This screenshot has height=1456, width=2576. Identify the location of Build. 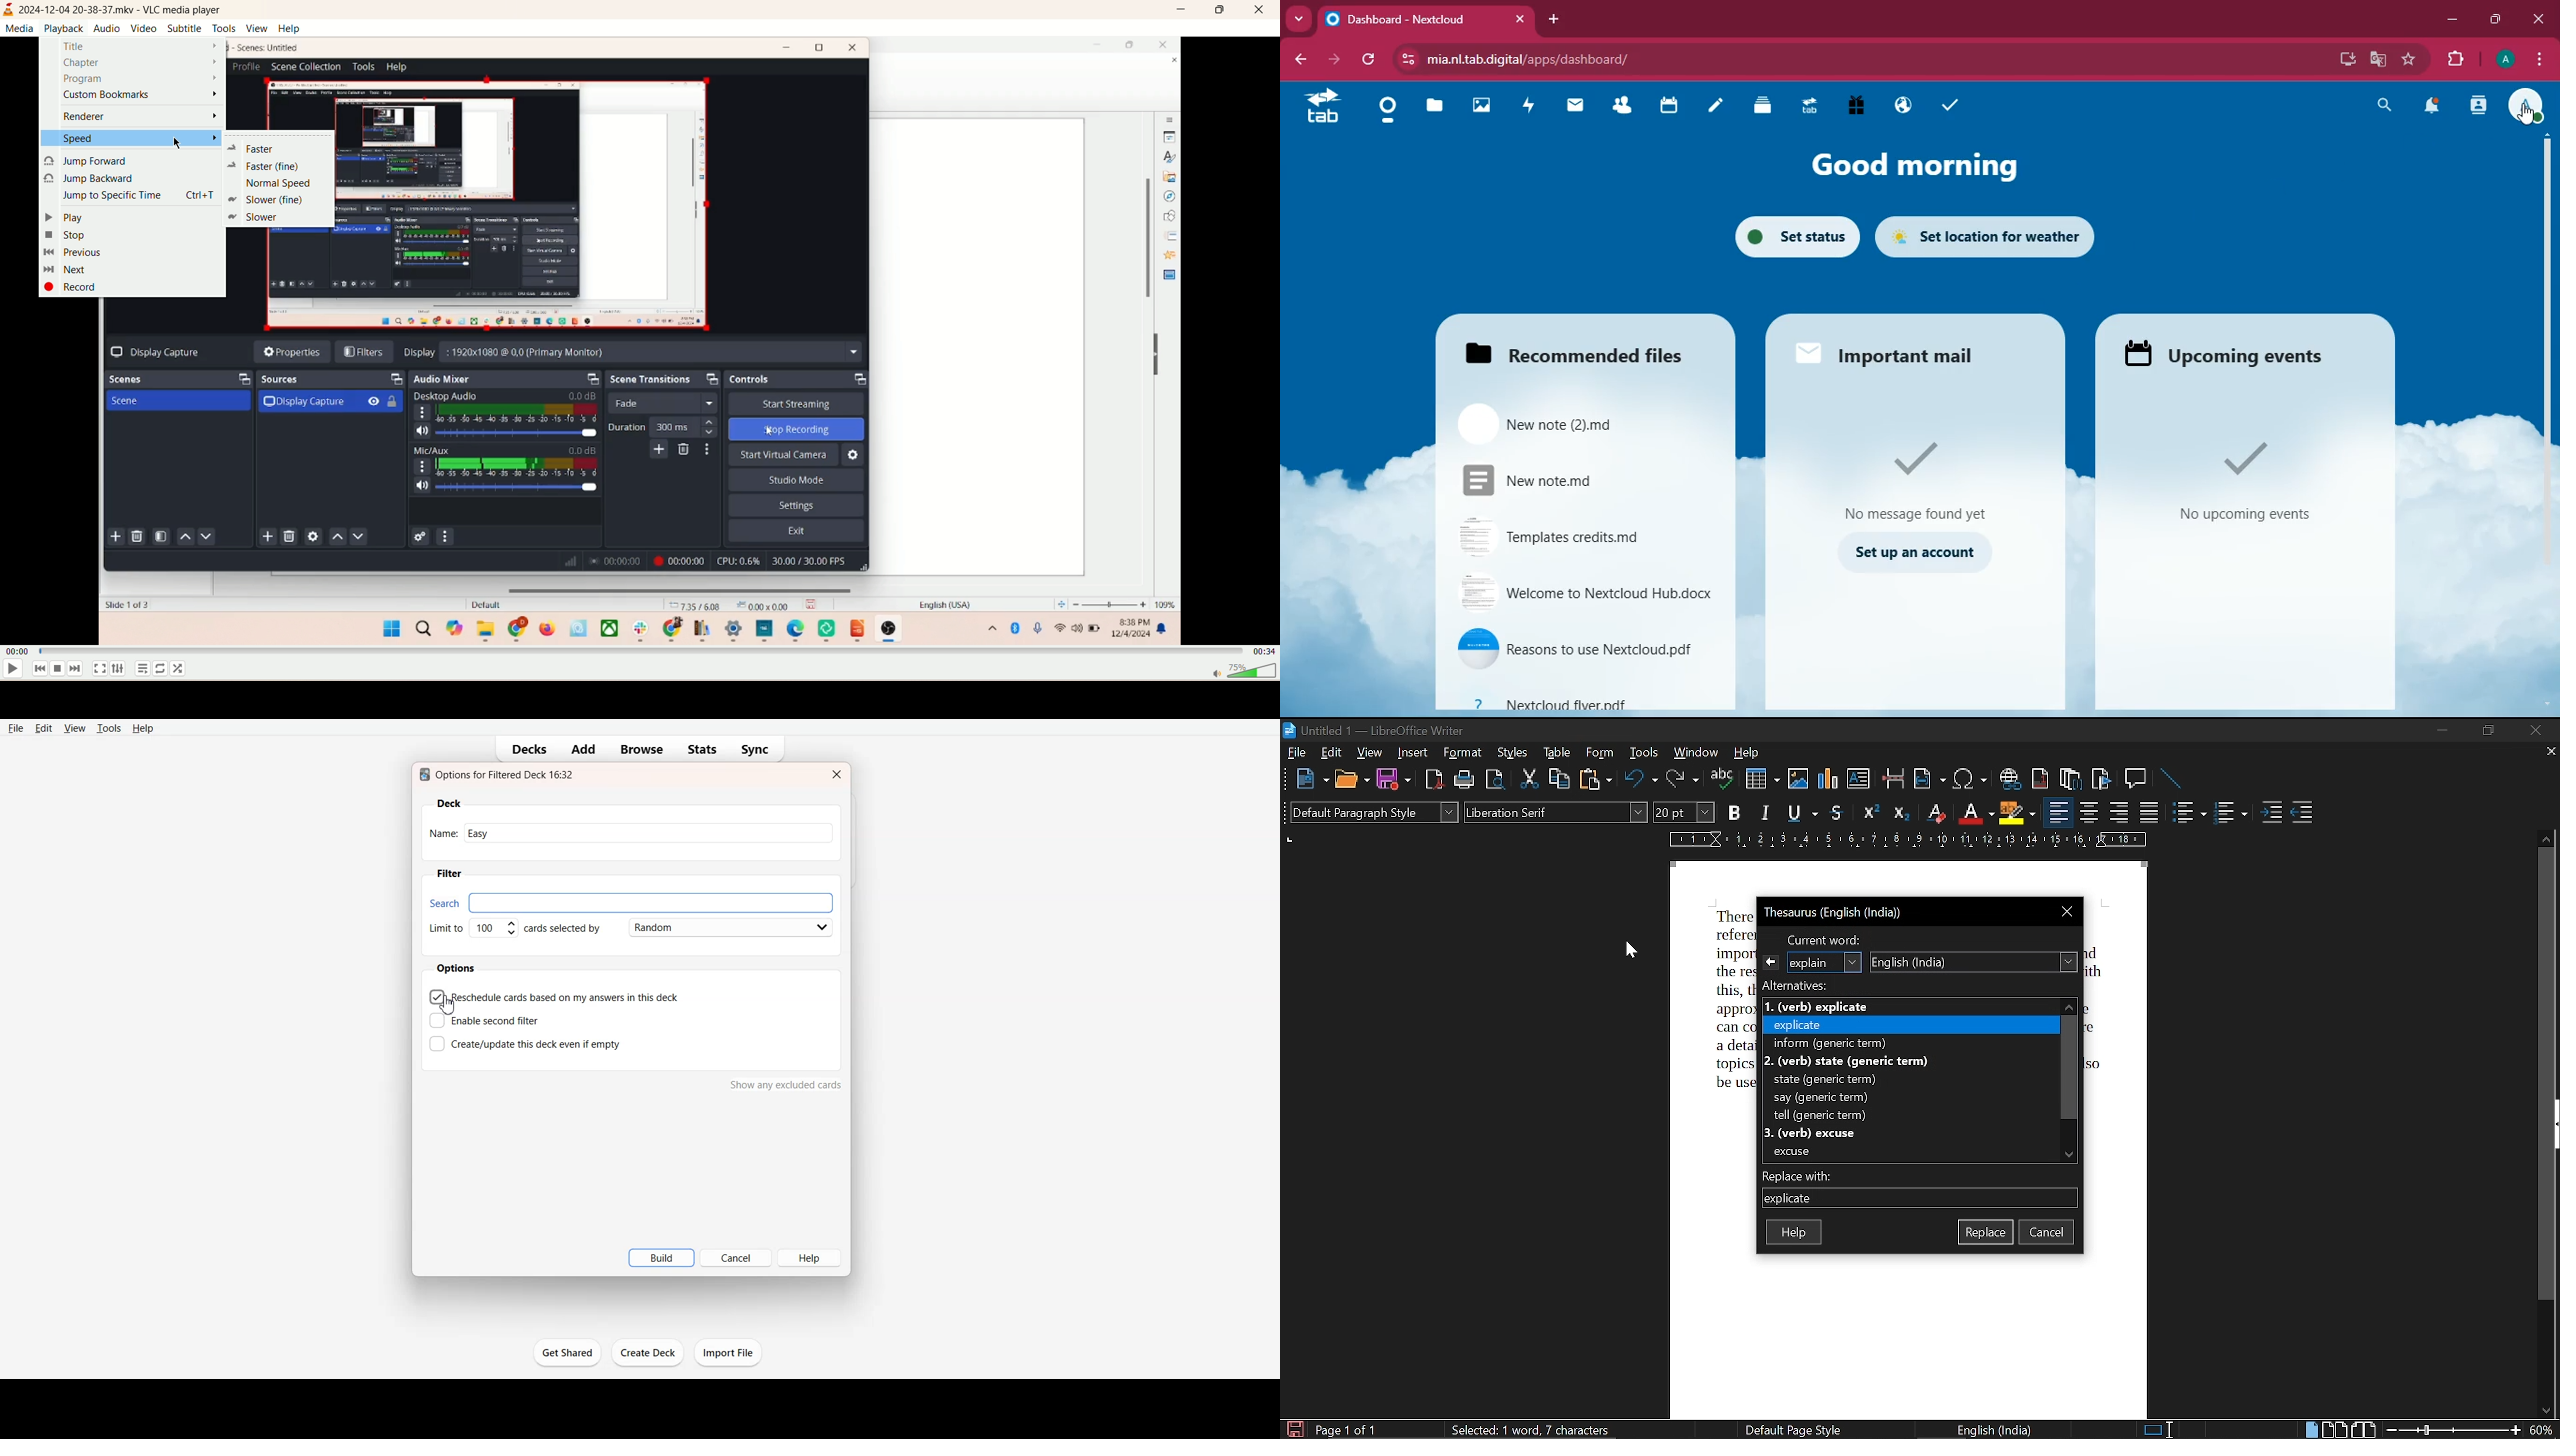
(661, 1258).